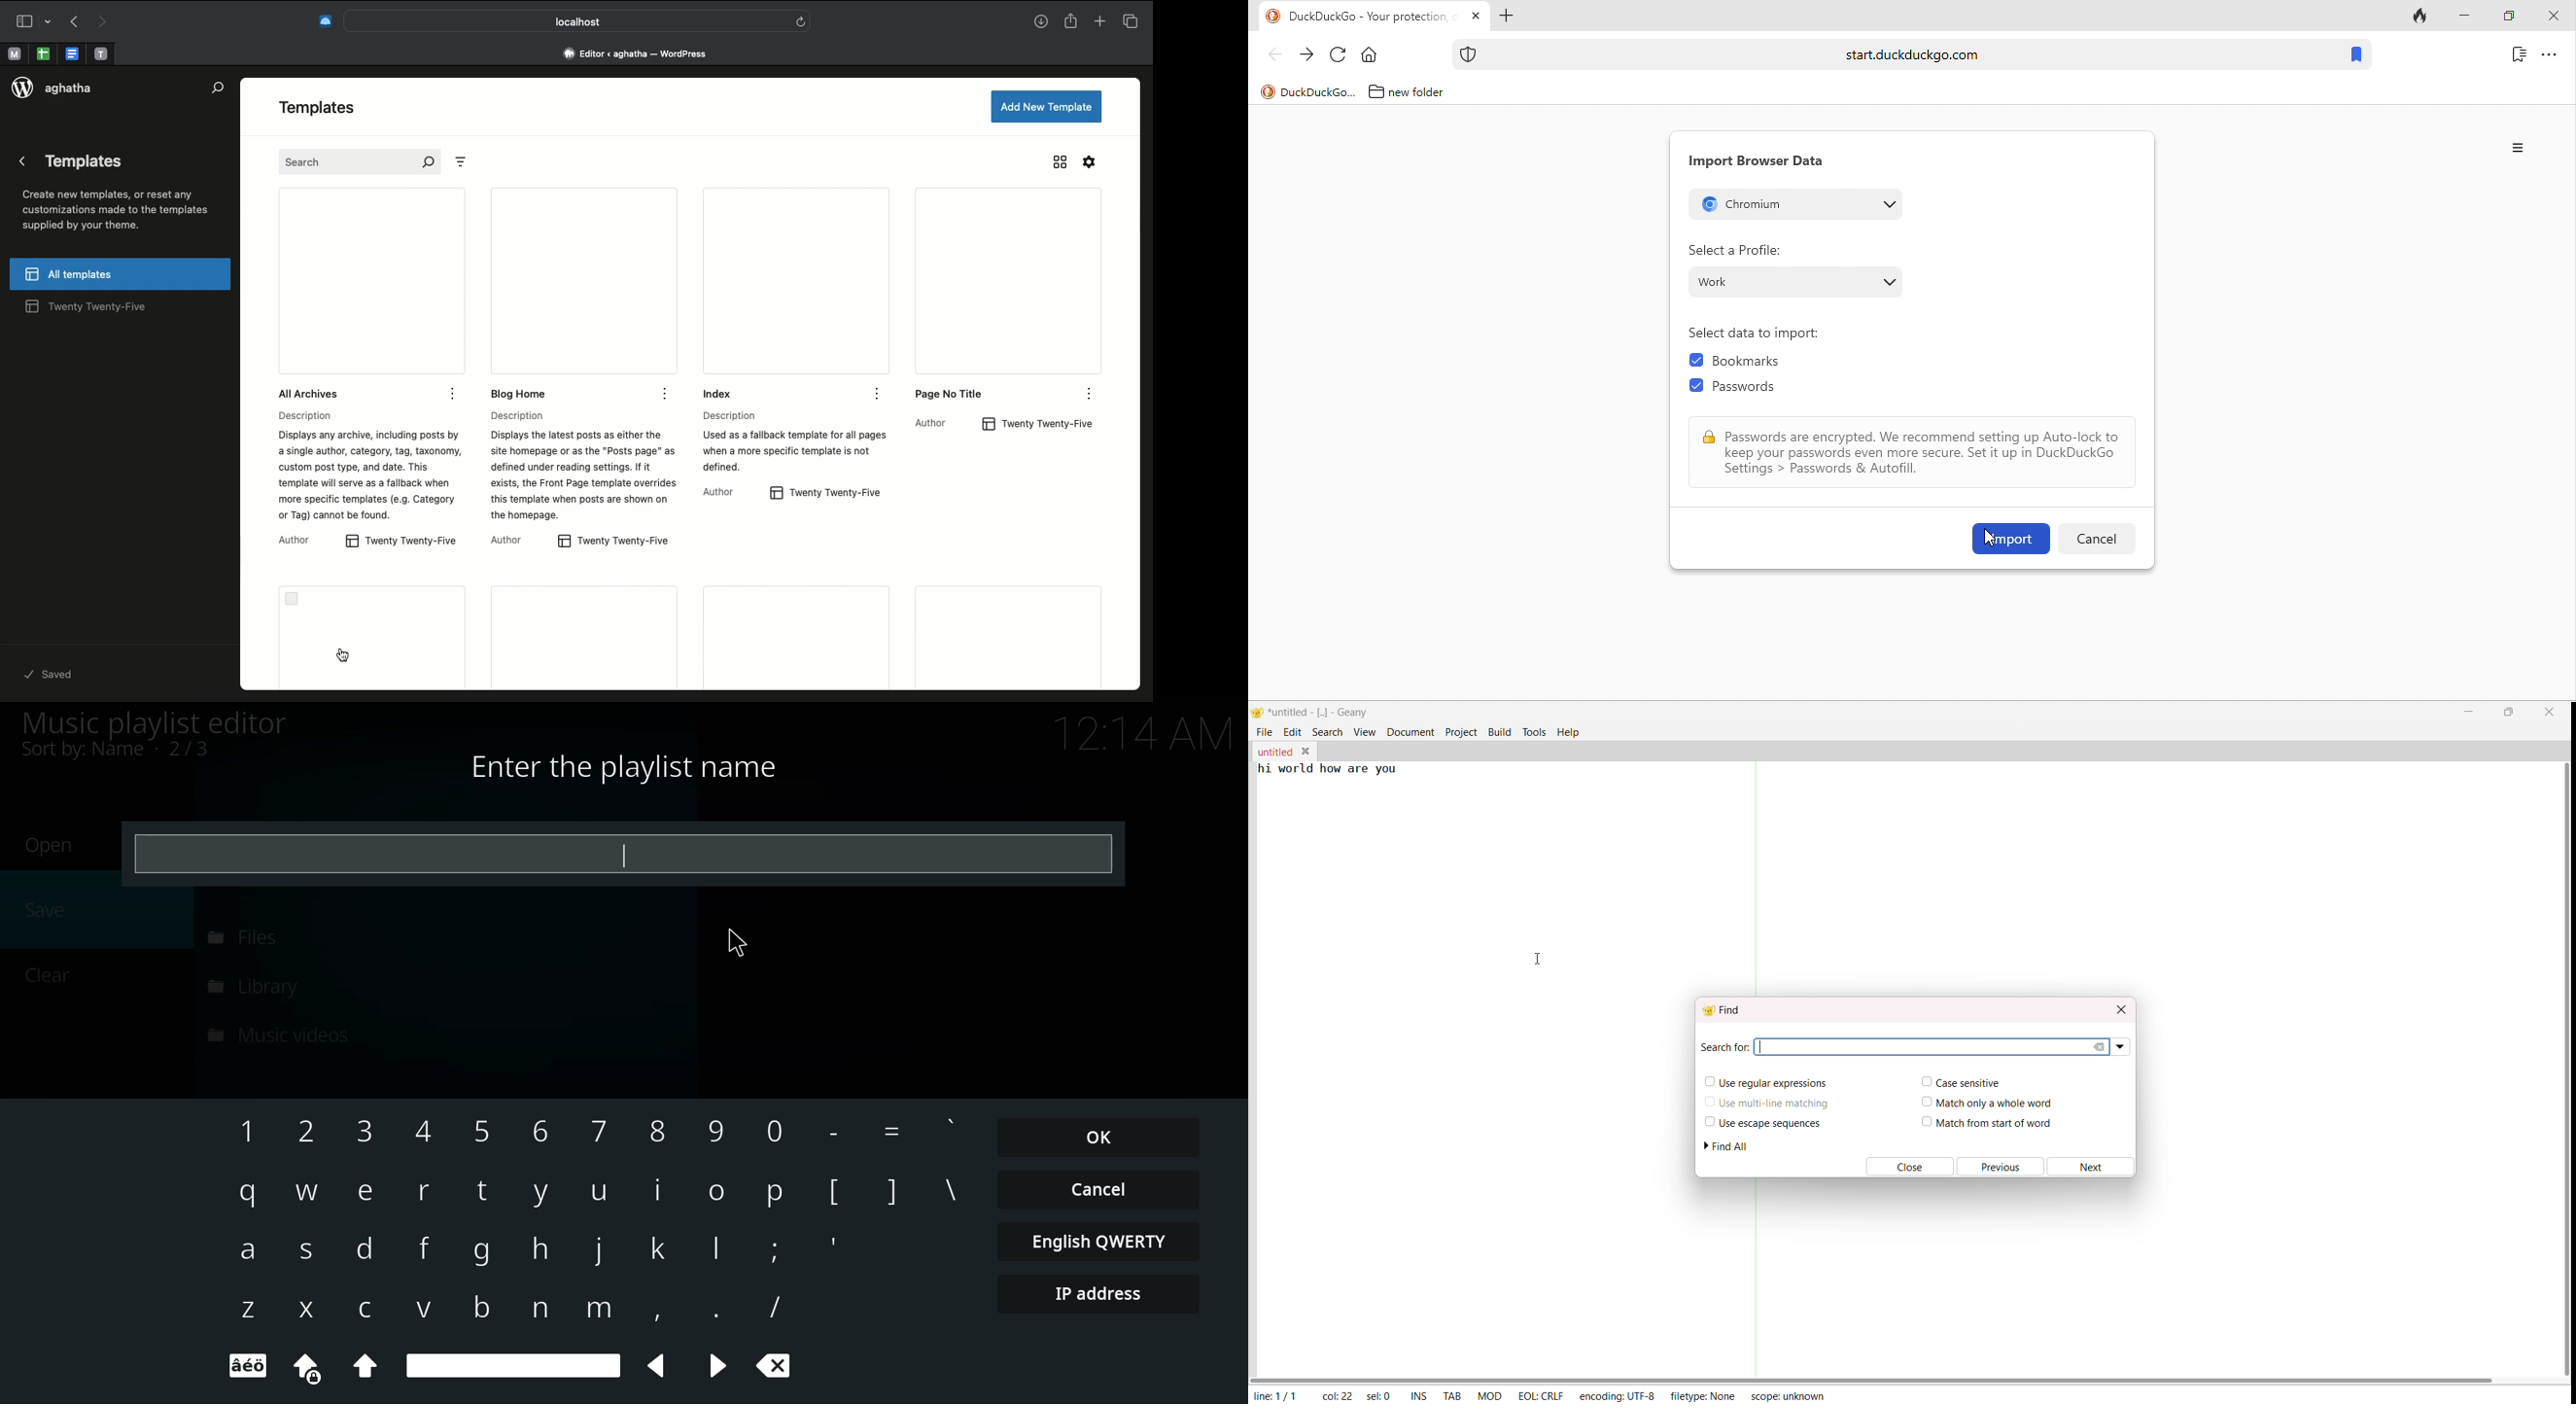 Image resolution: width=2576 pixels, height=1428 pixels. I want to click on files, so click(240, 937).